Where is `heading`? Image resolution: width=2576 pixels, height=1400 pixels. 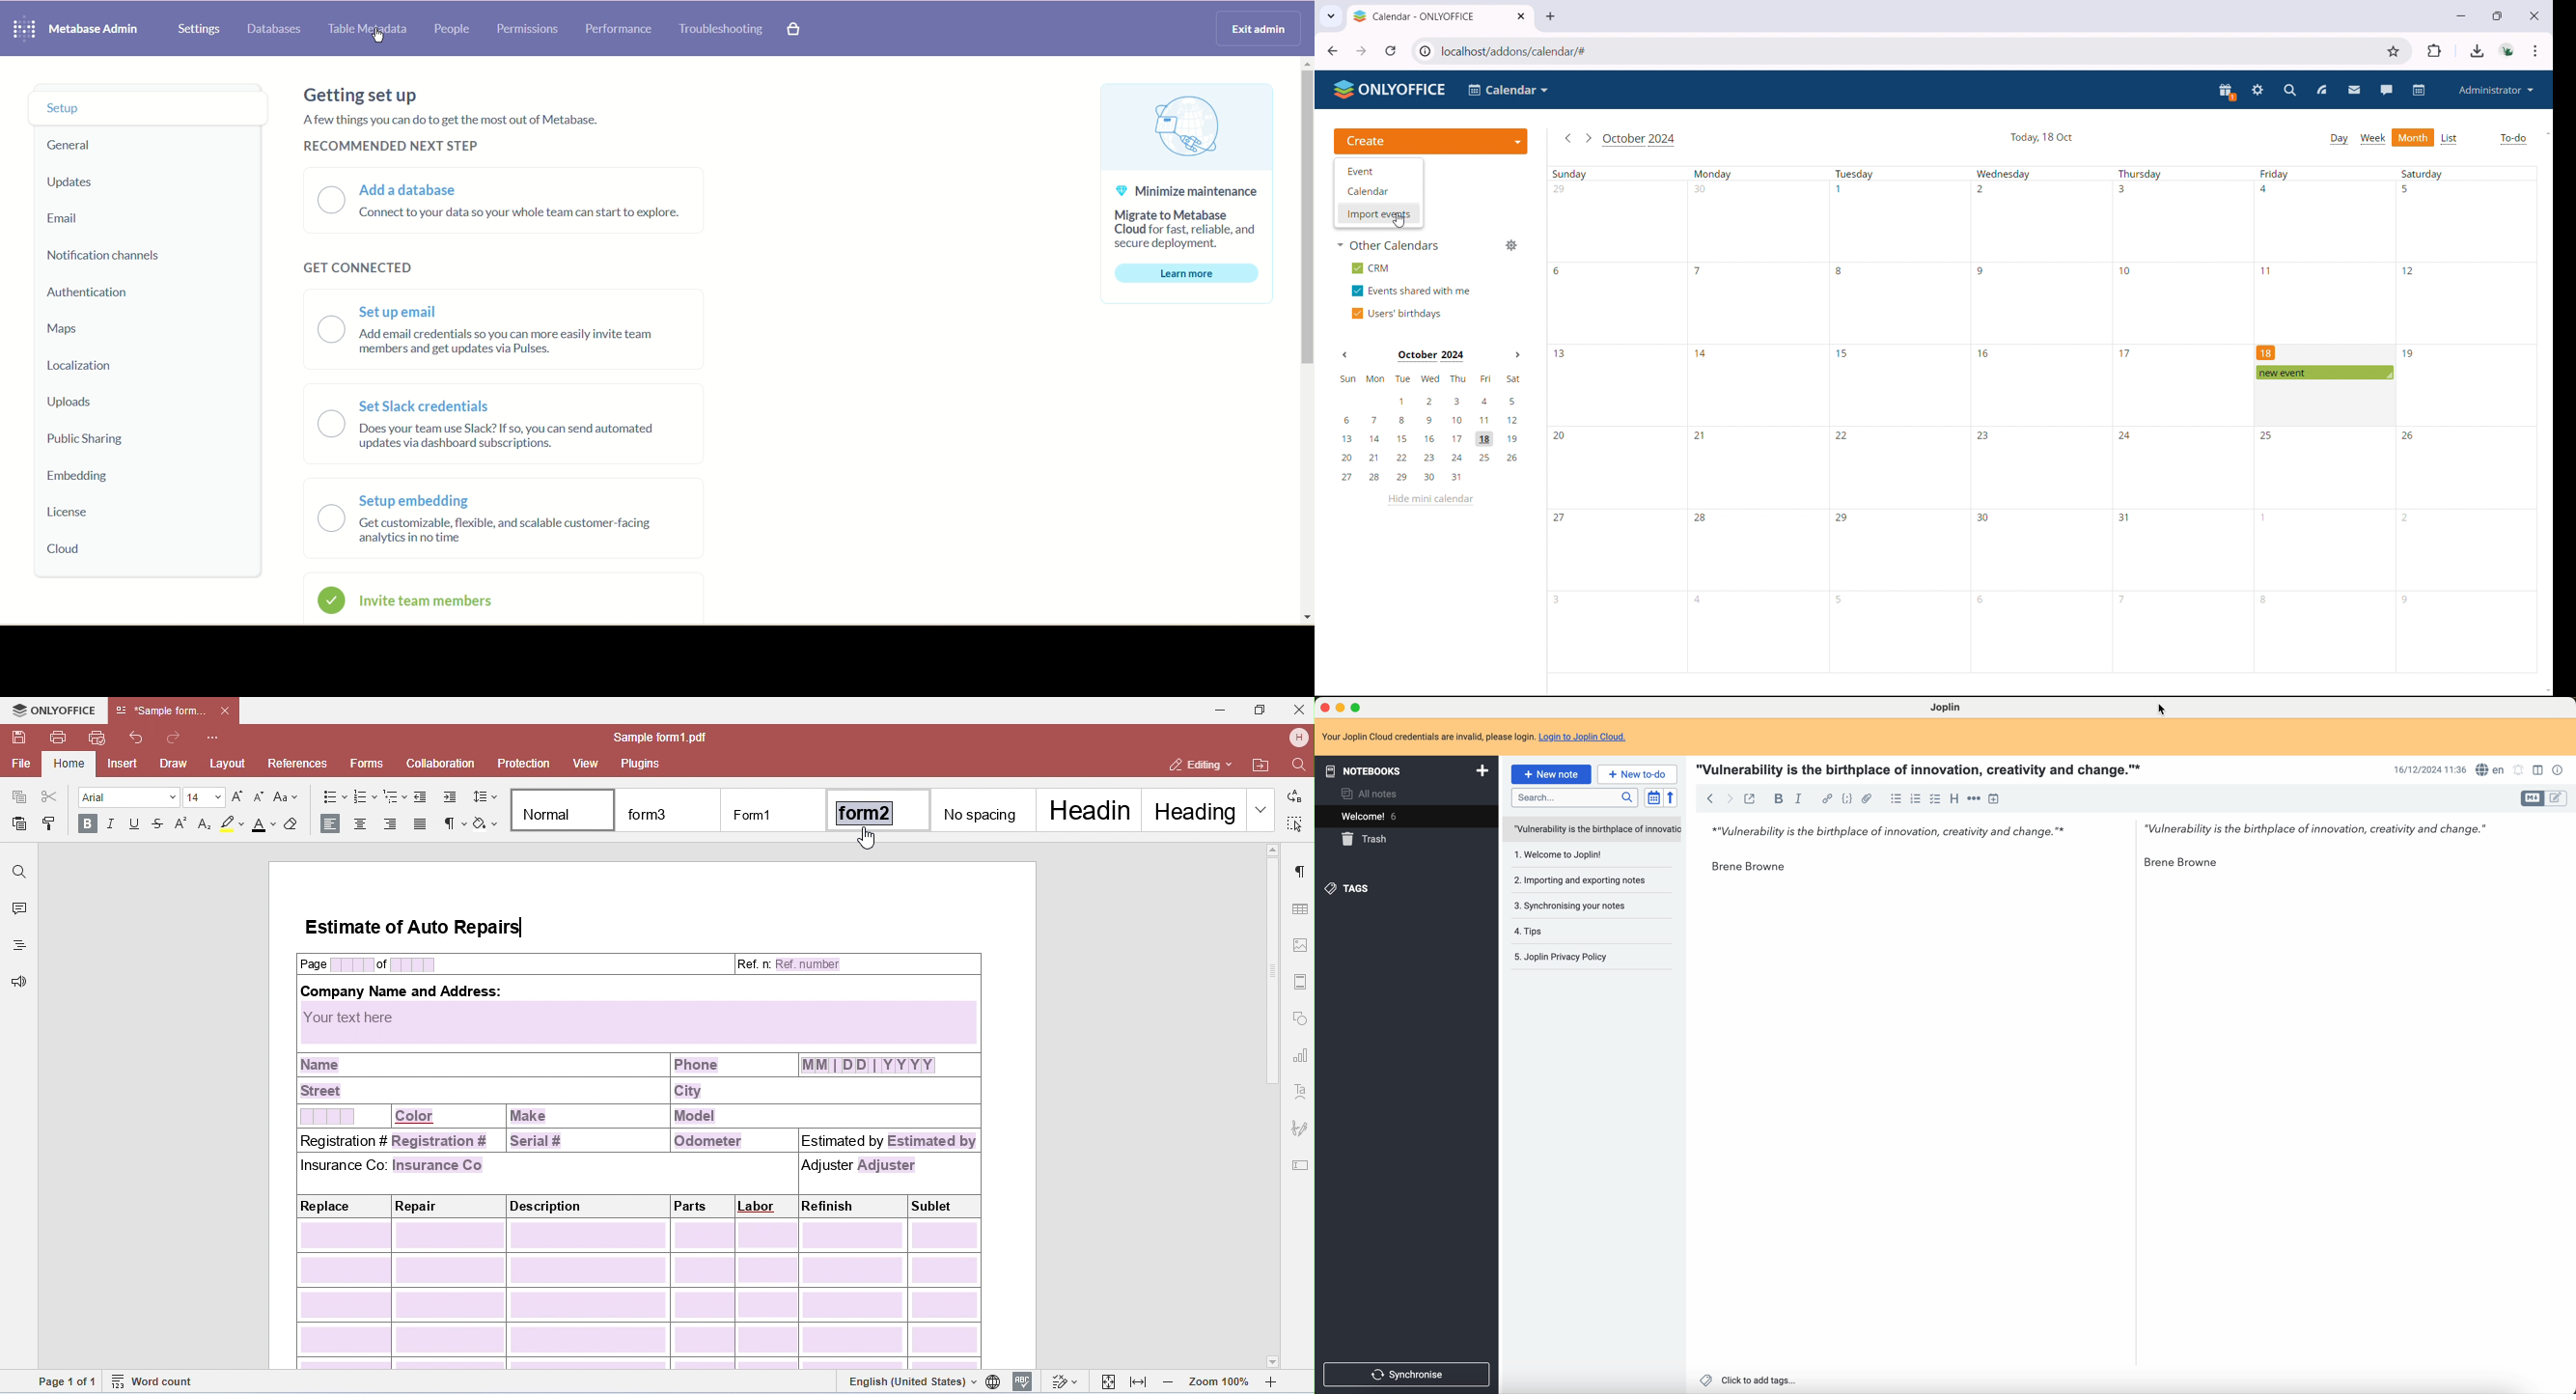
heading is located at coordinates (1953, 800).